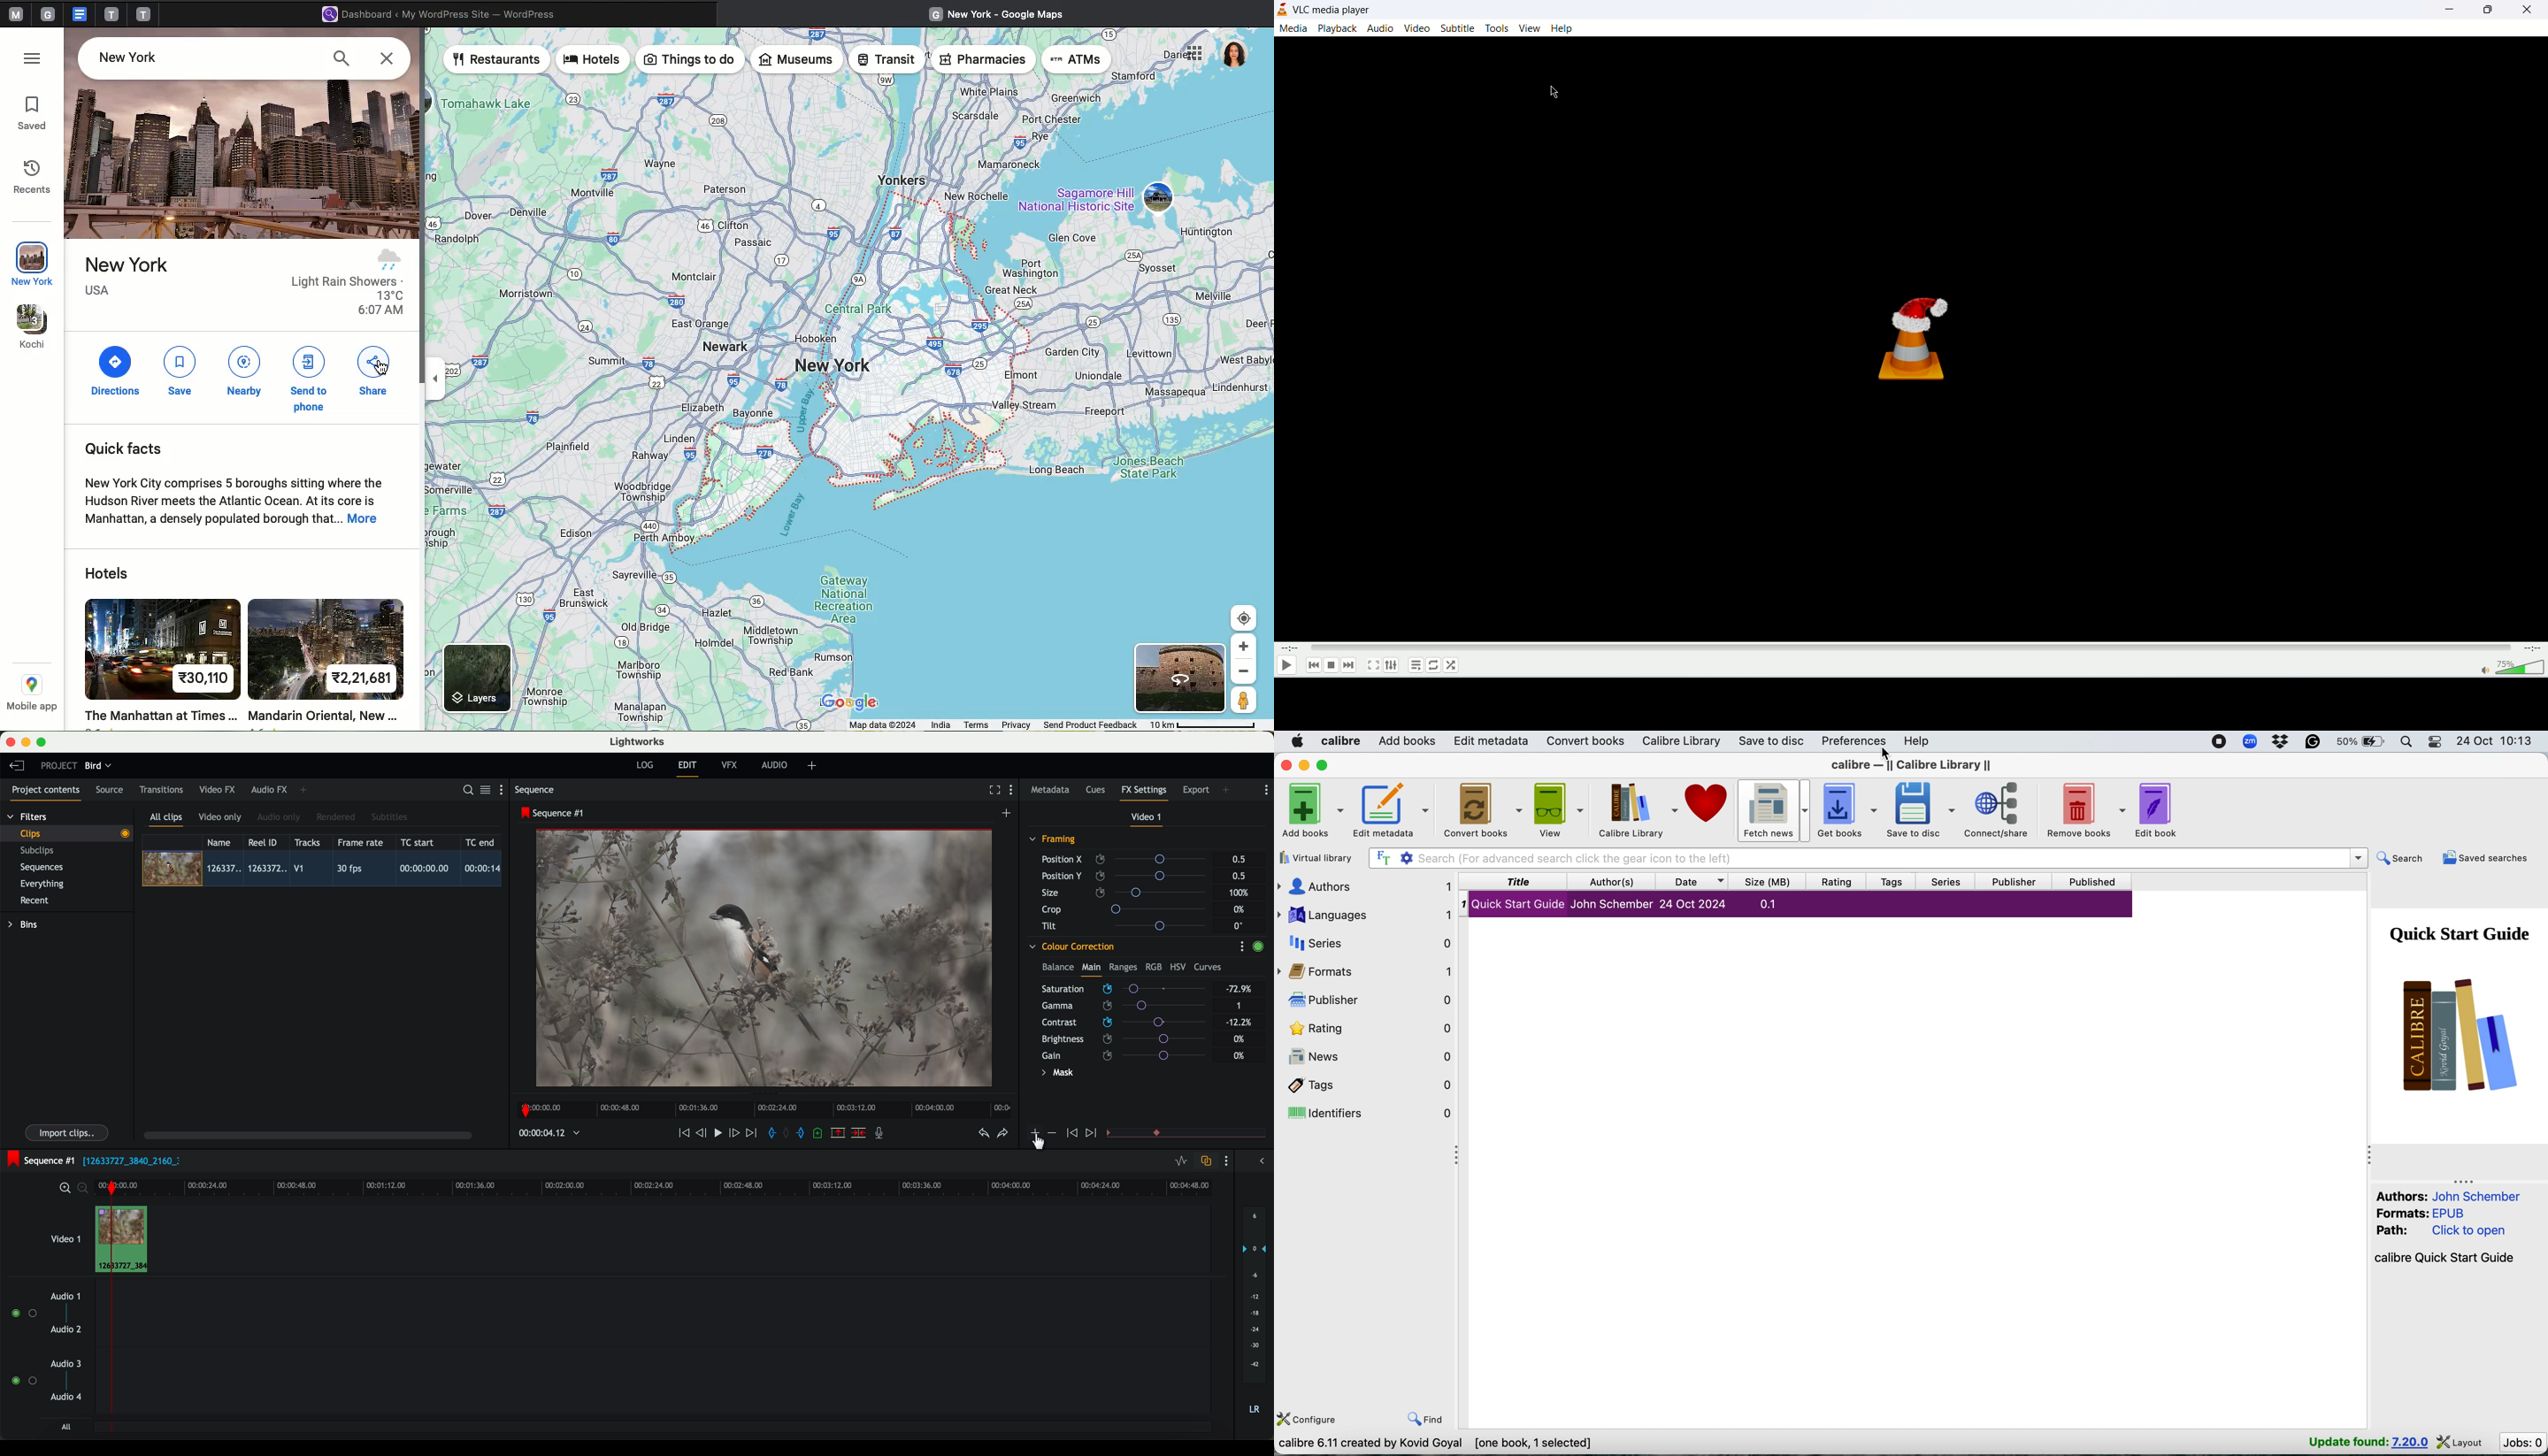  What do you see at coordinates (59, 766) in the screenshot?
I see `project` at bounding box center [59, 766].